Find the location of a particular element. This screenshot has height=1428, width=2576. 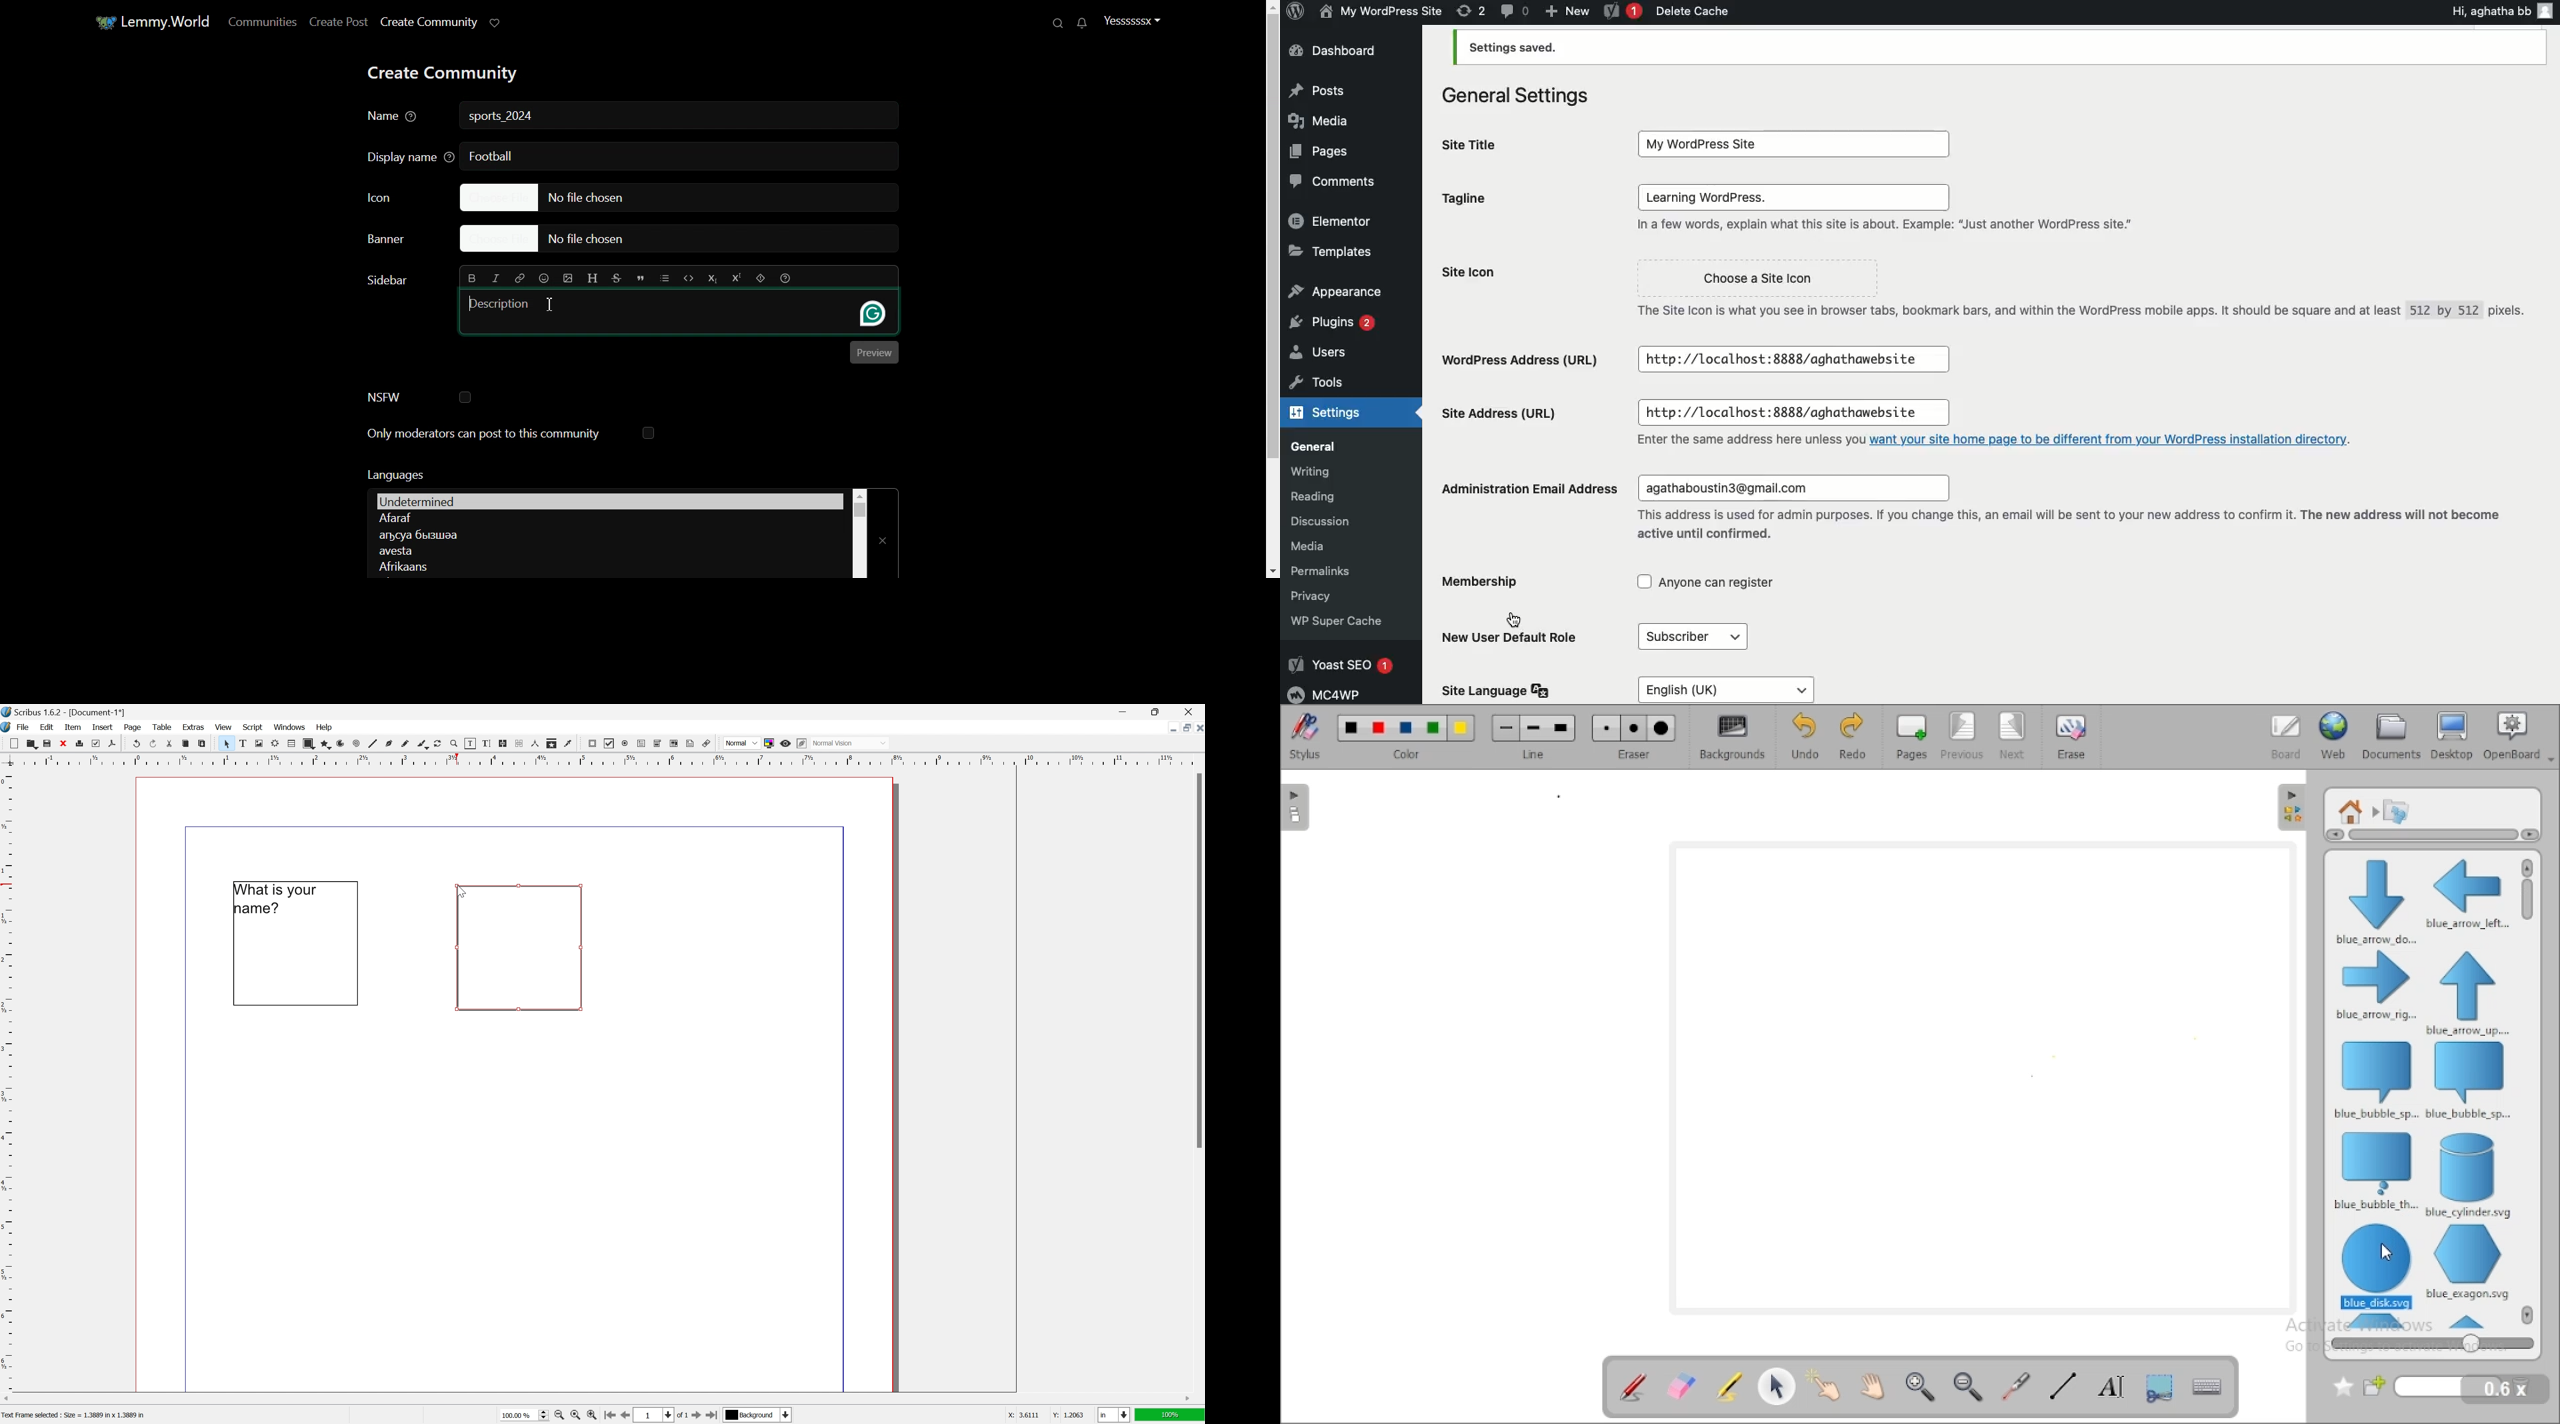

extras is located at coordinates (195, 727).